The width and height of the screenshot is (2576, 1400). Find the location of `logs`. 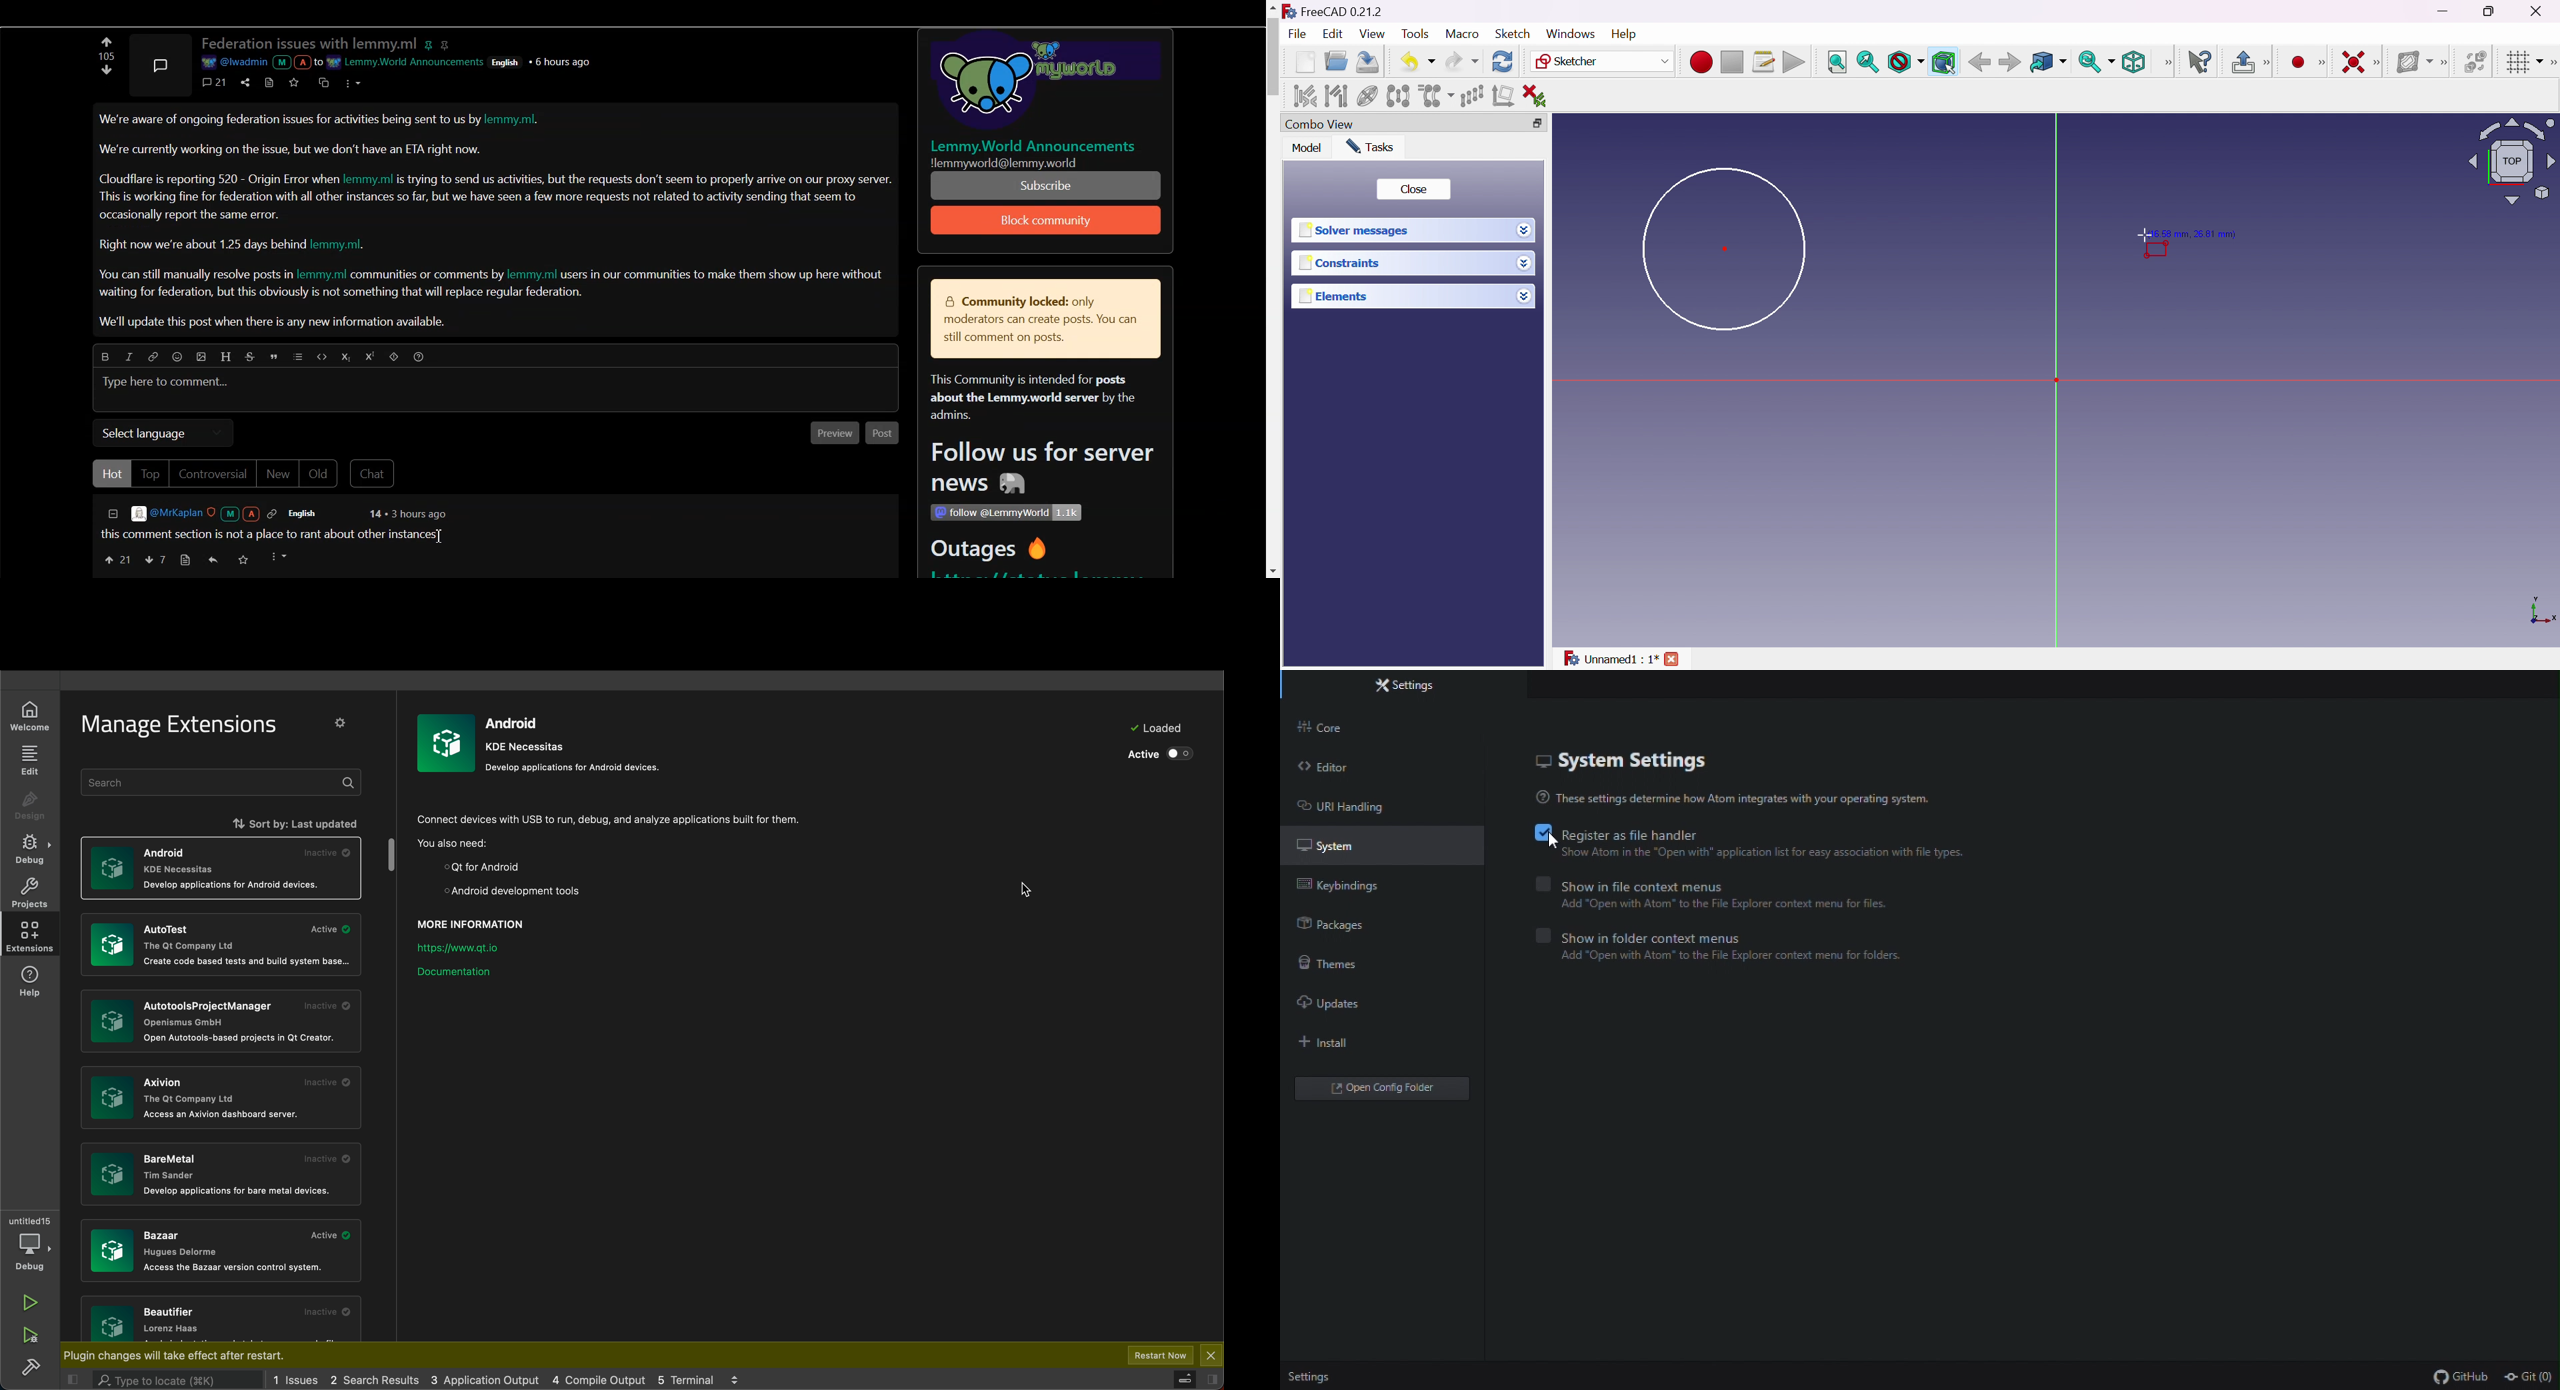

logs is located at coordinates (486, 1381).